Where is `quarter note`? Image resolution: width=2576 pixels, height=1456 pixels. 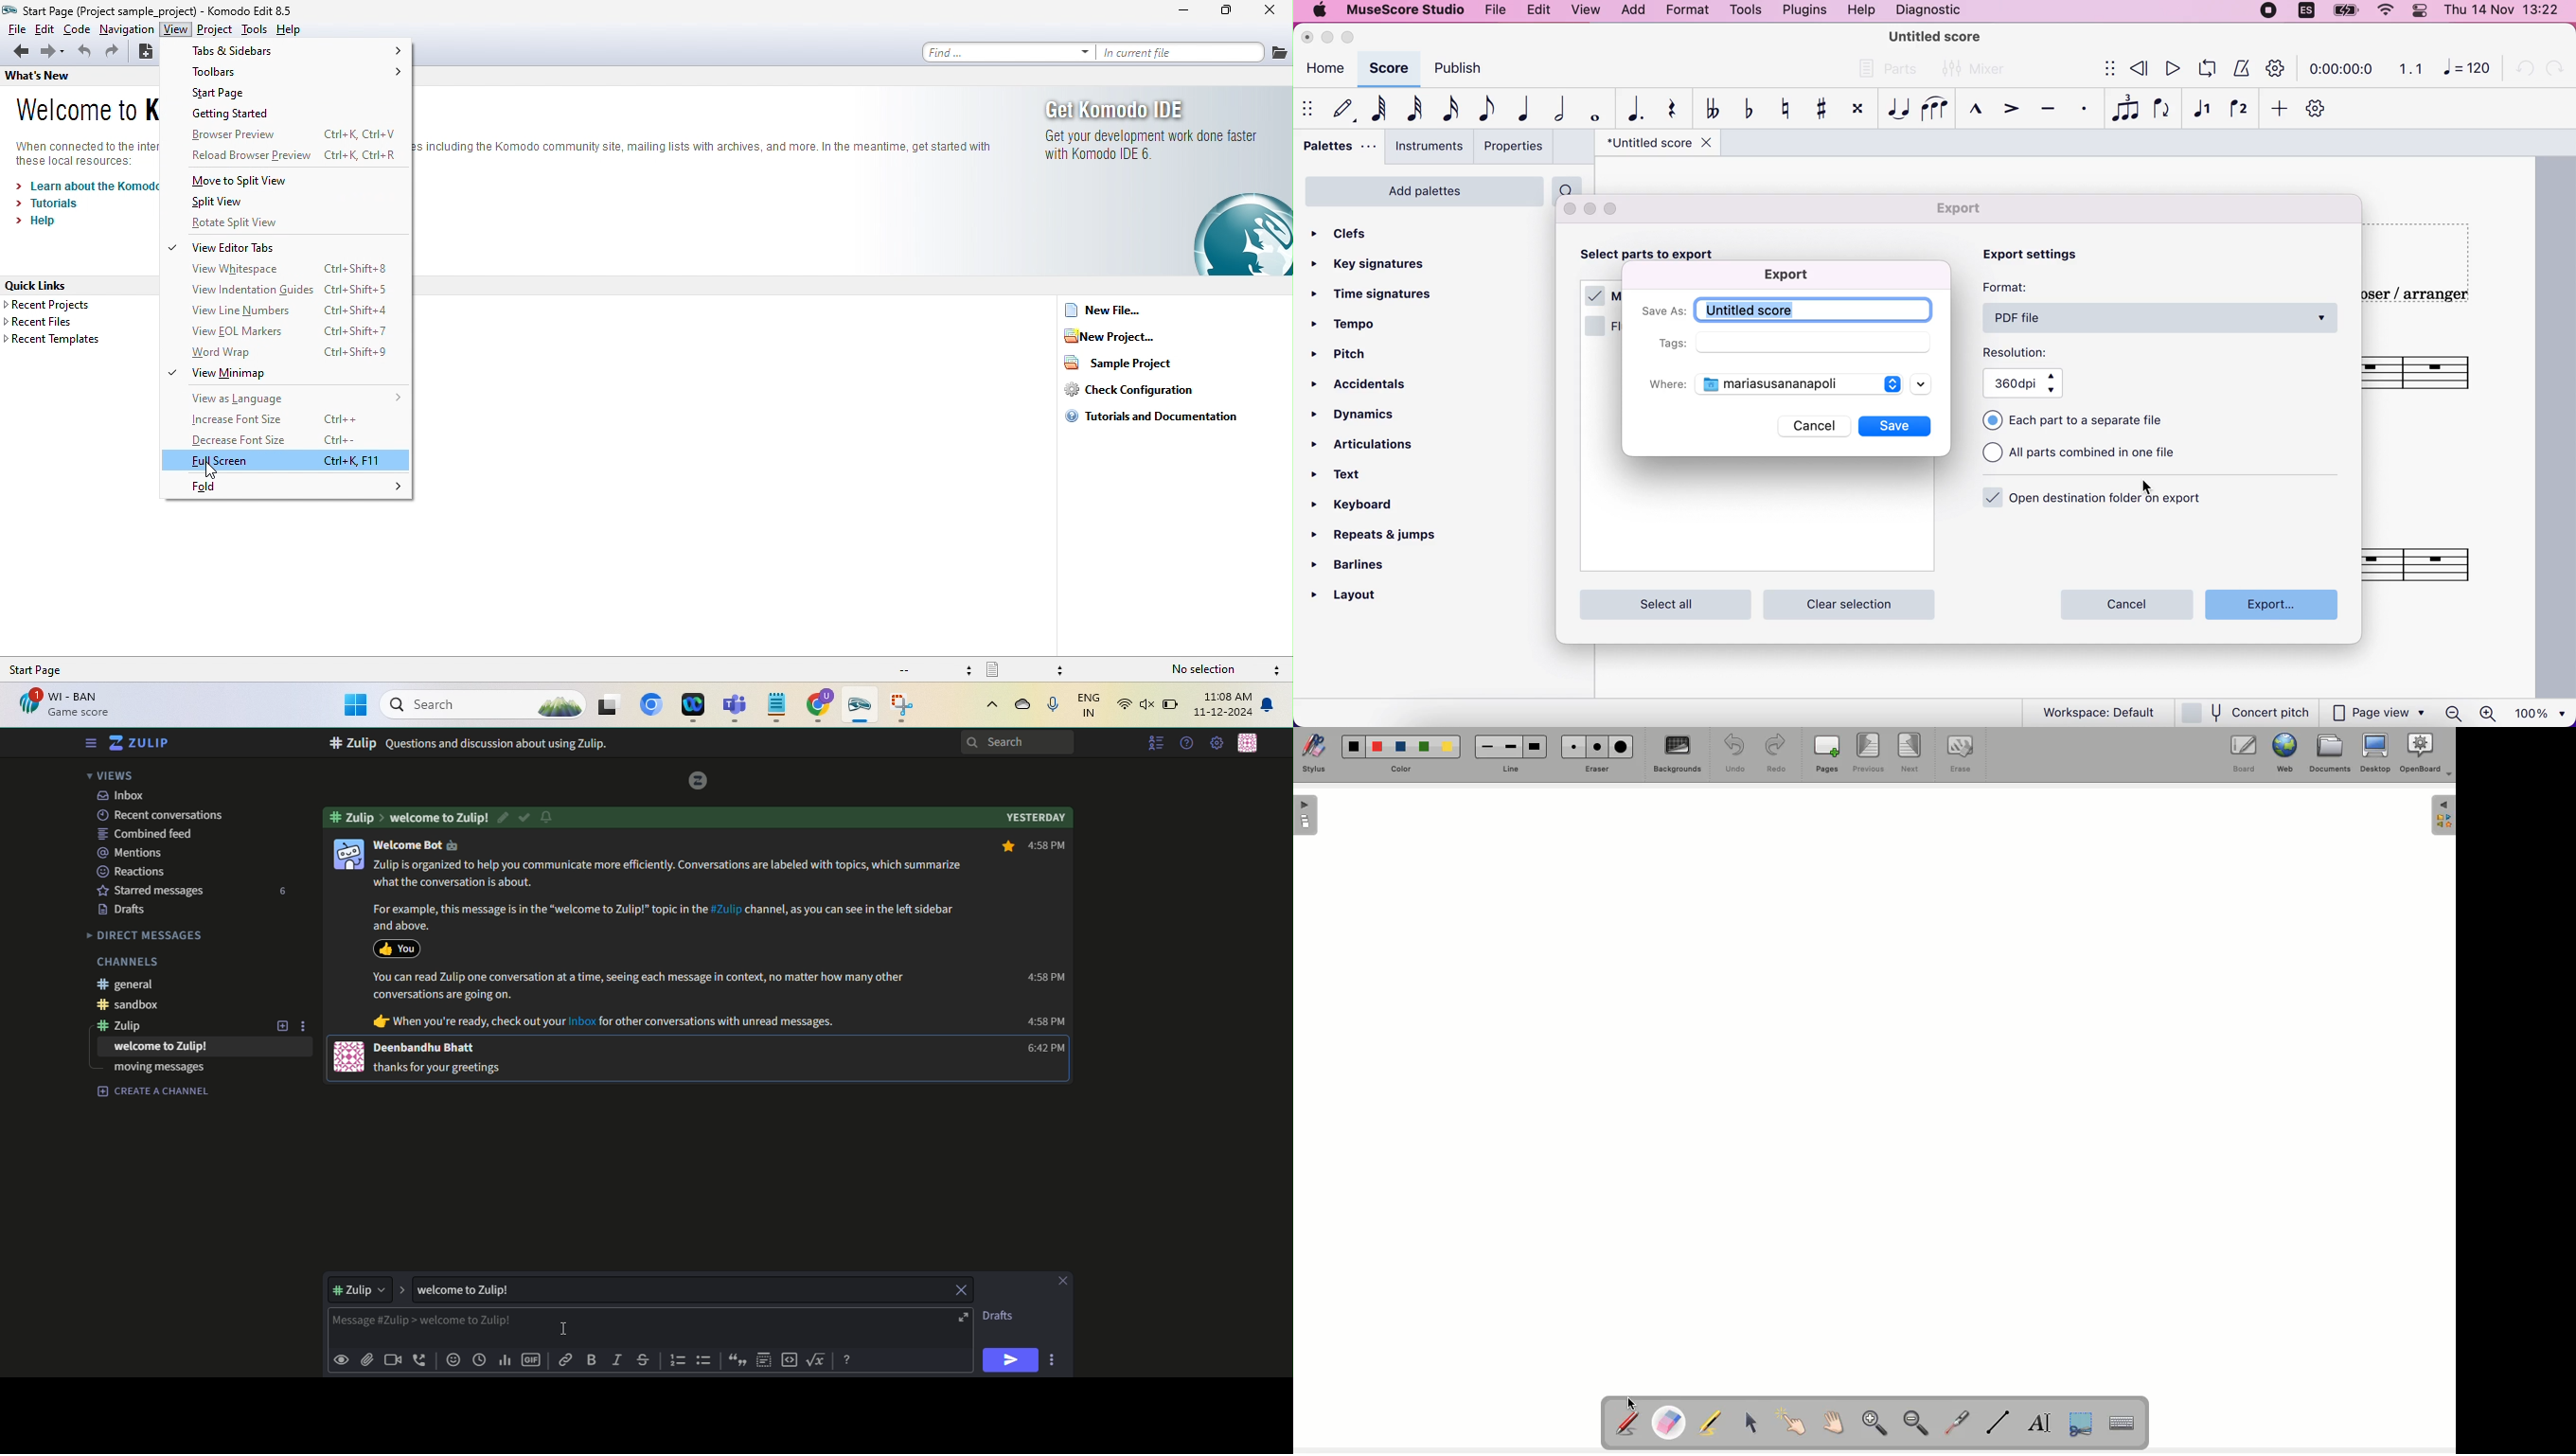 quarter note is located at coordinates (1524, 110).